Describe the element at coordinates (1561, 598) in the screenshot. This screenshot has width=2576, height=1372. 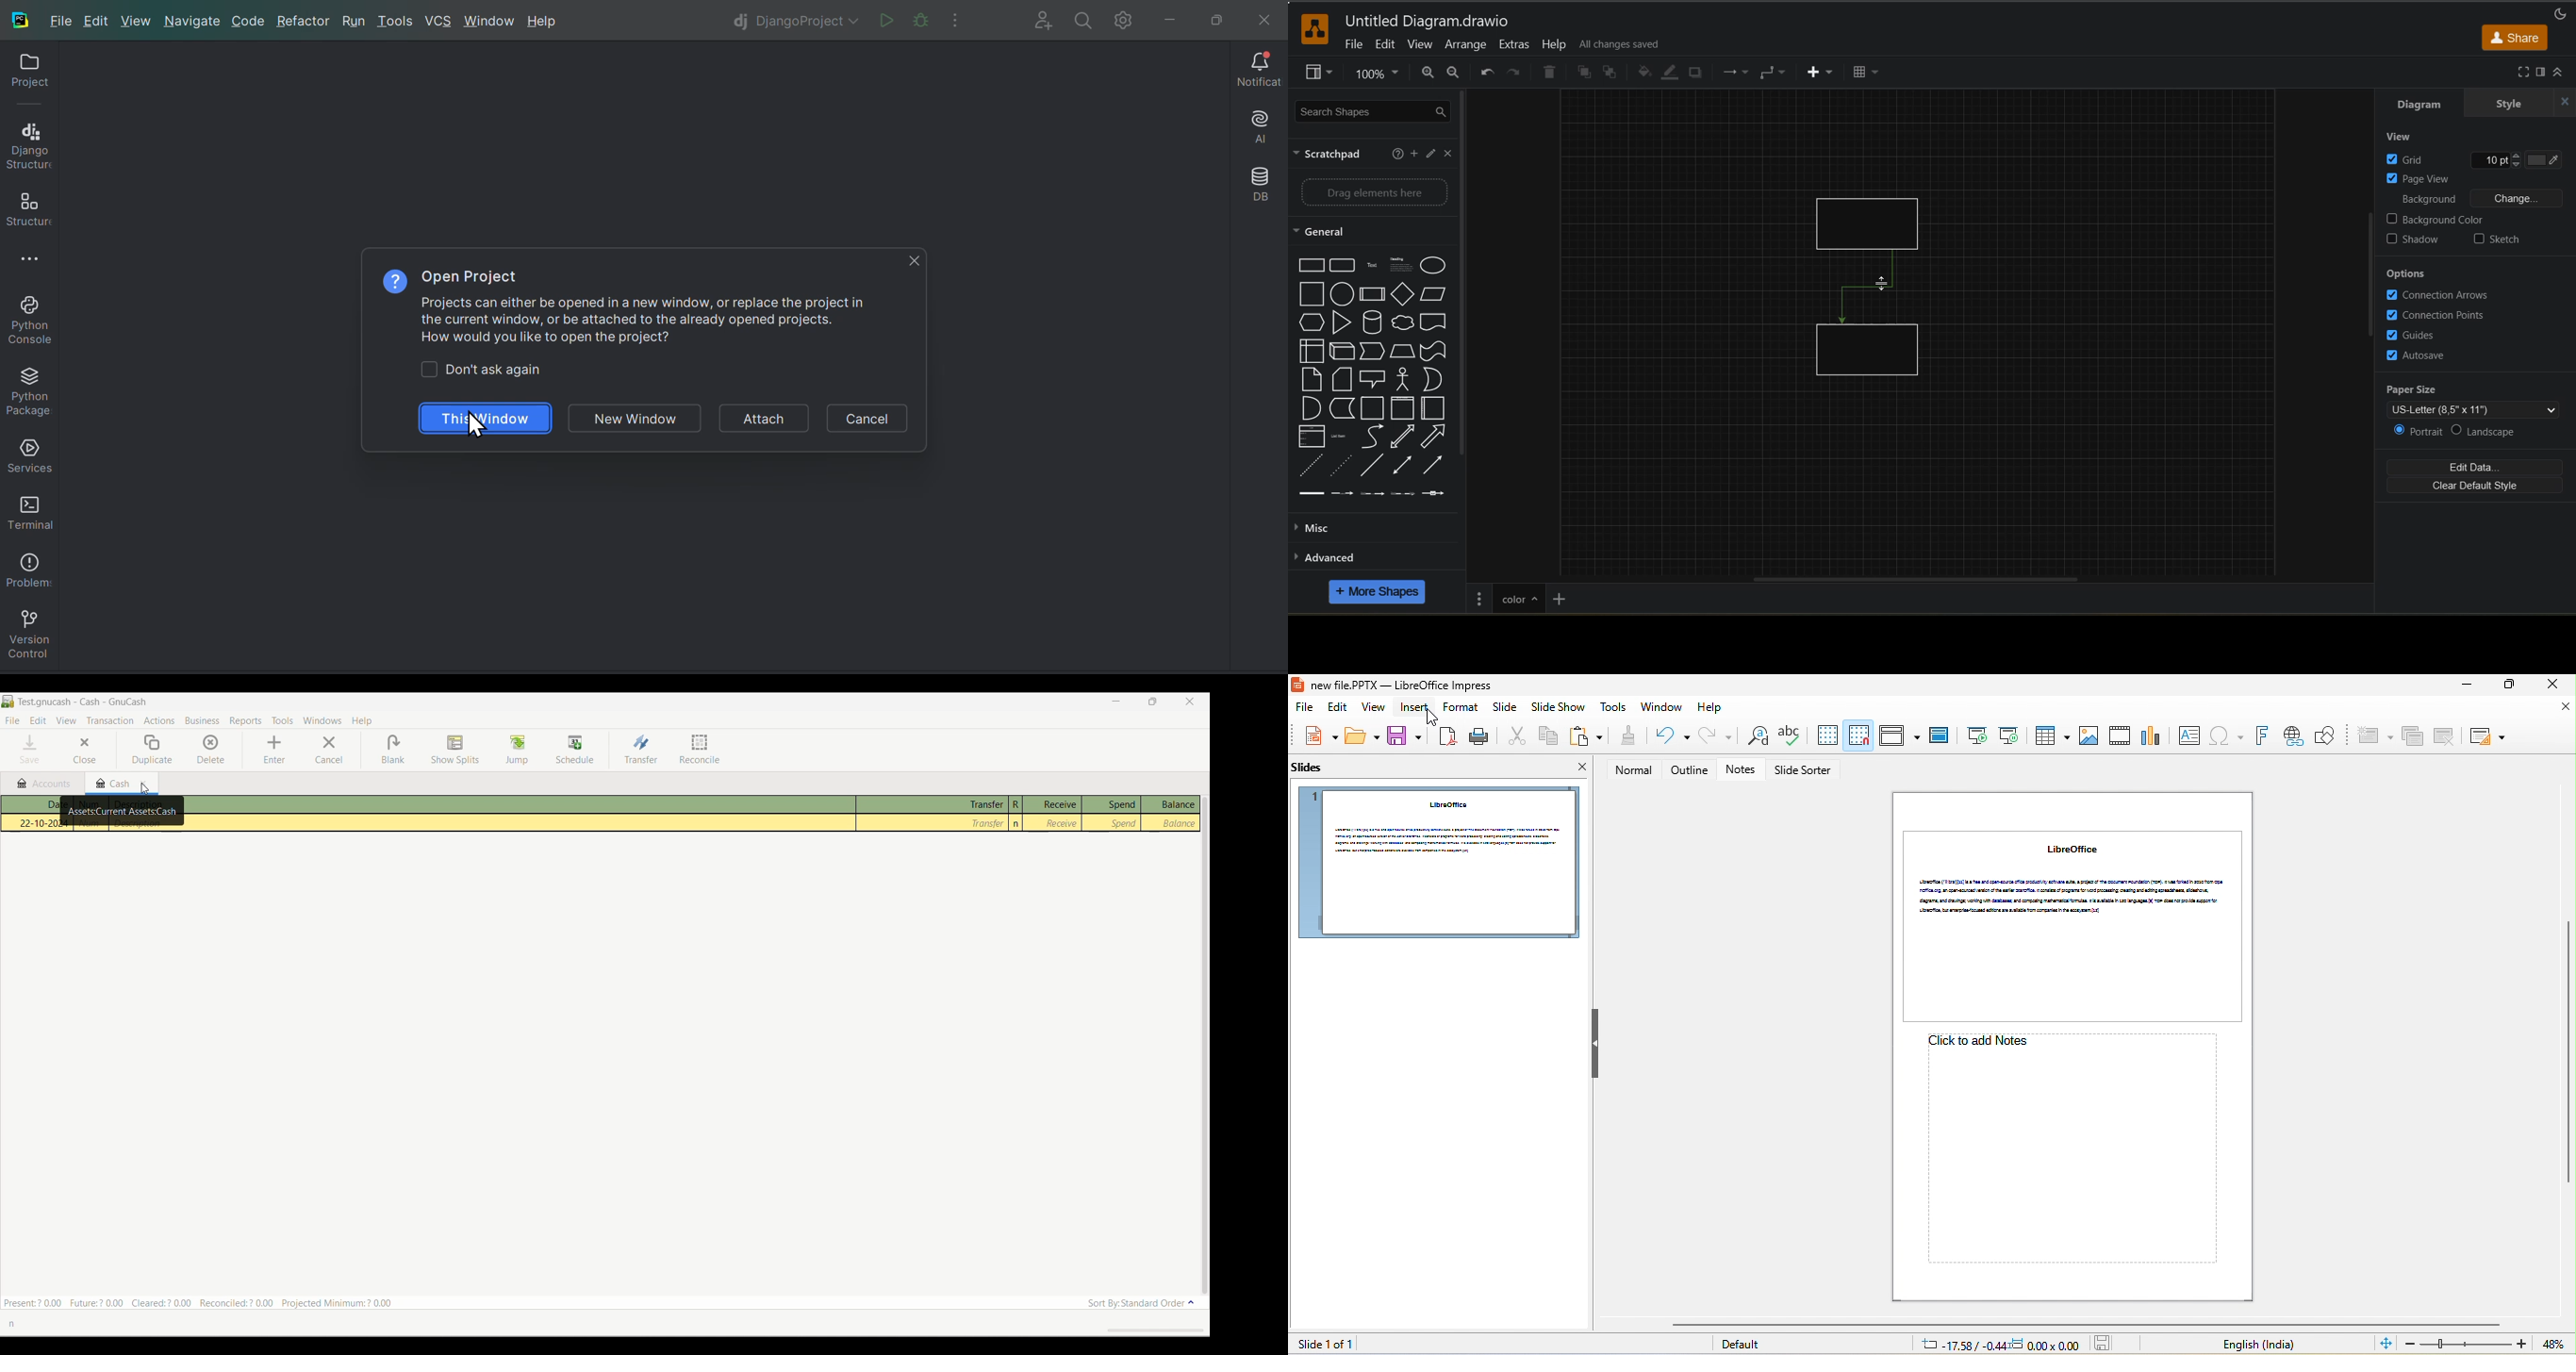
I see `insert page` at that location.